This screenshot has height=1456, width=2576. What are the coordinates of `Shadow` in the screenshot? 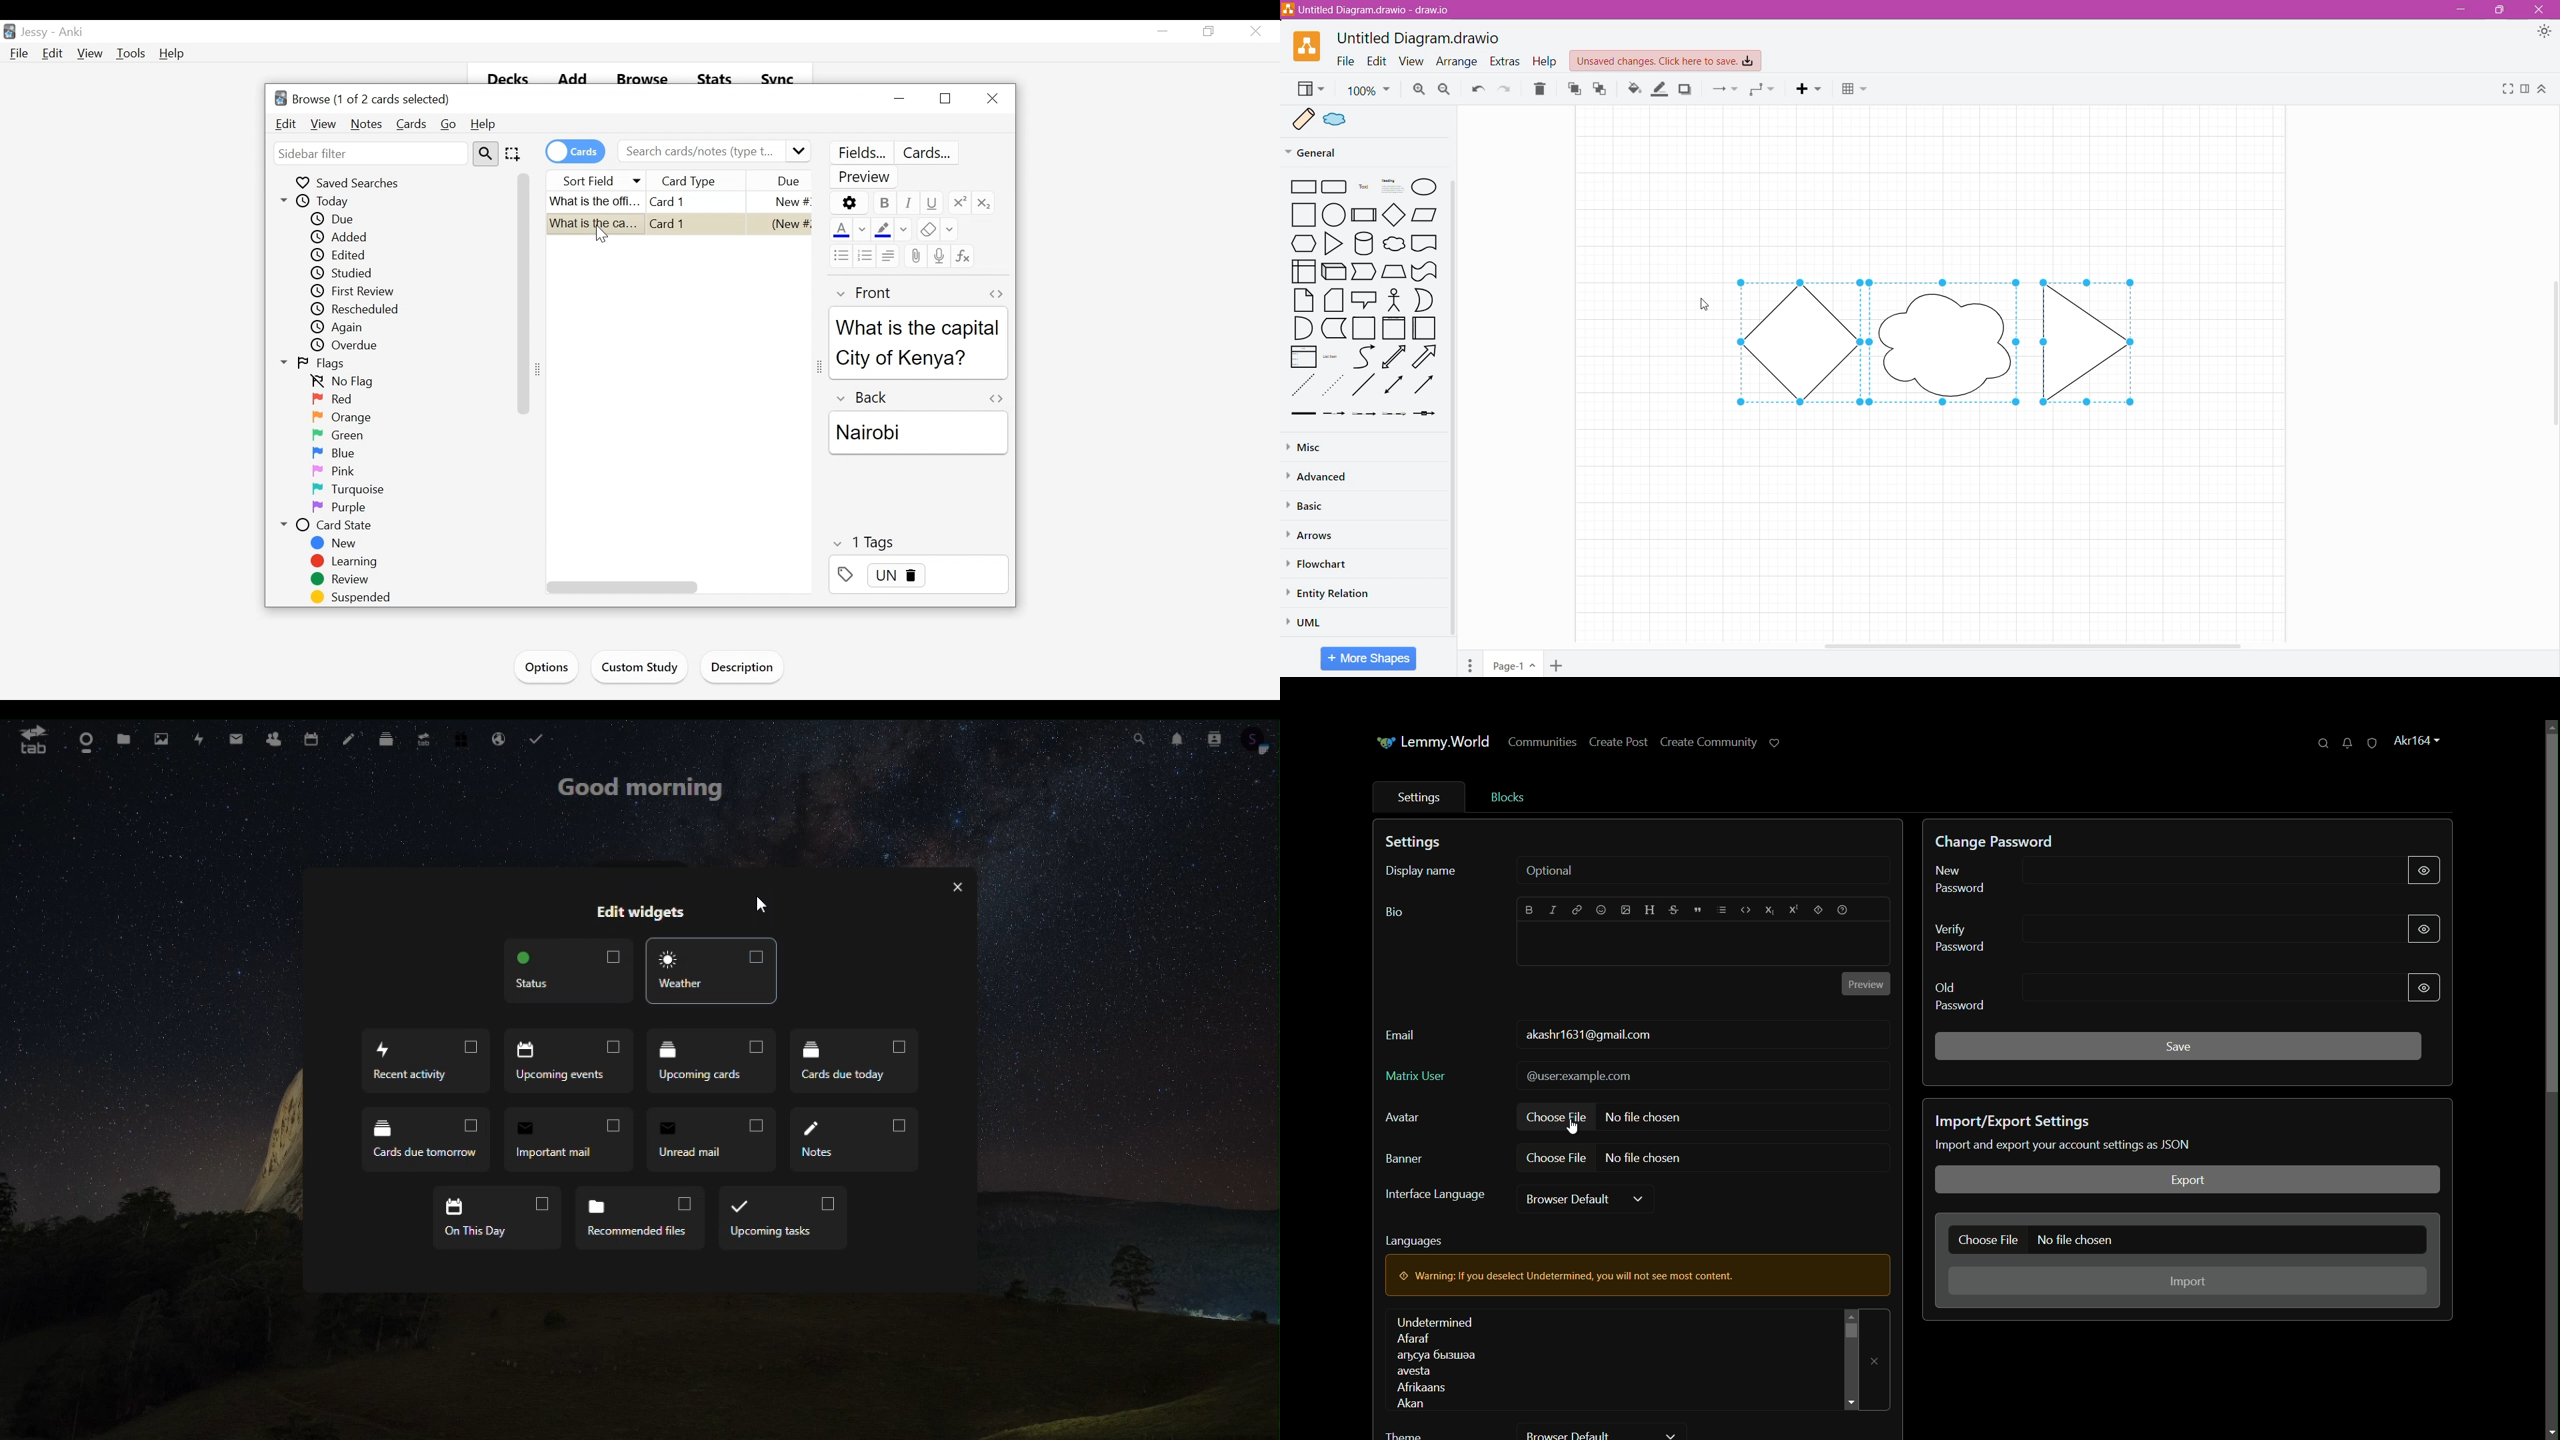 It's located at (1689, 91).